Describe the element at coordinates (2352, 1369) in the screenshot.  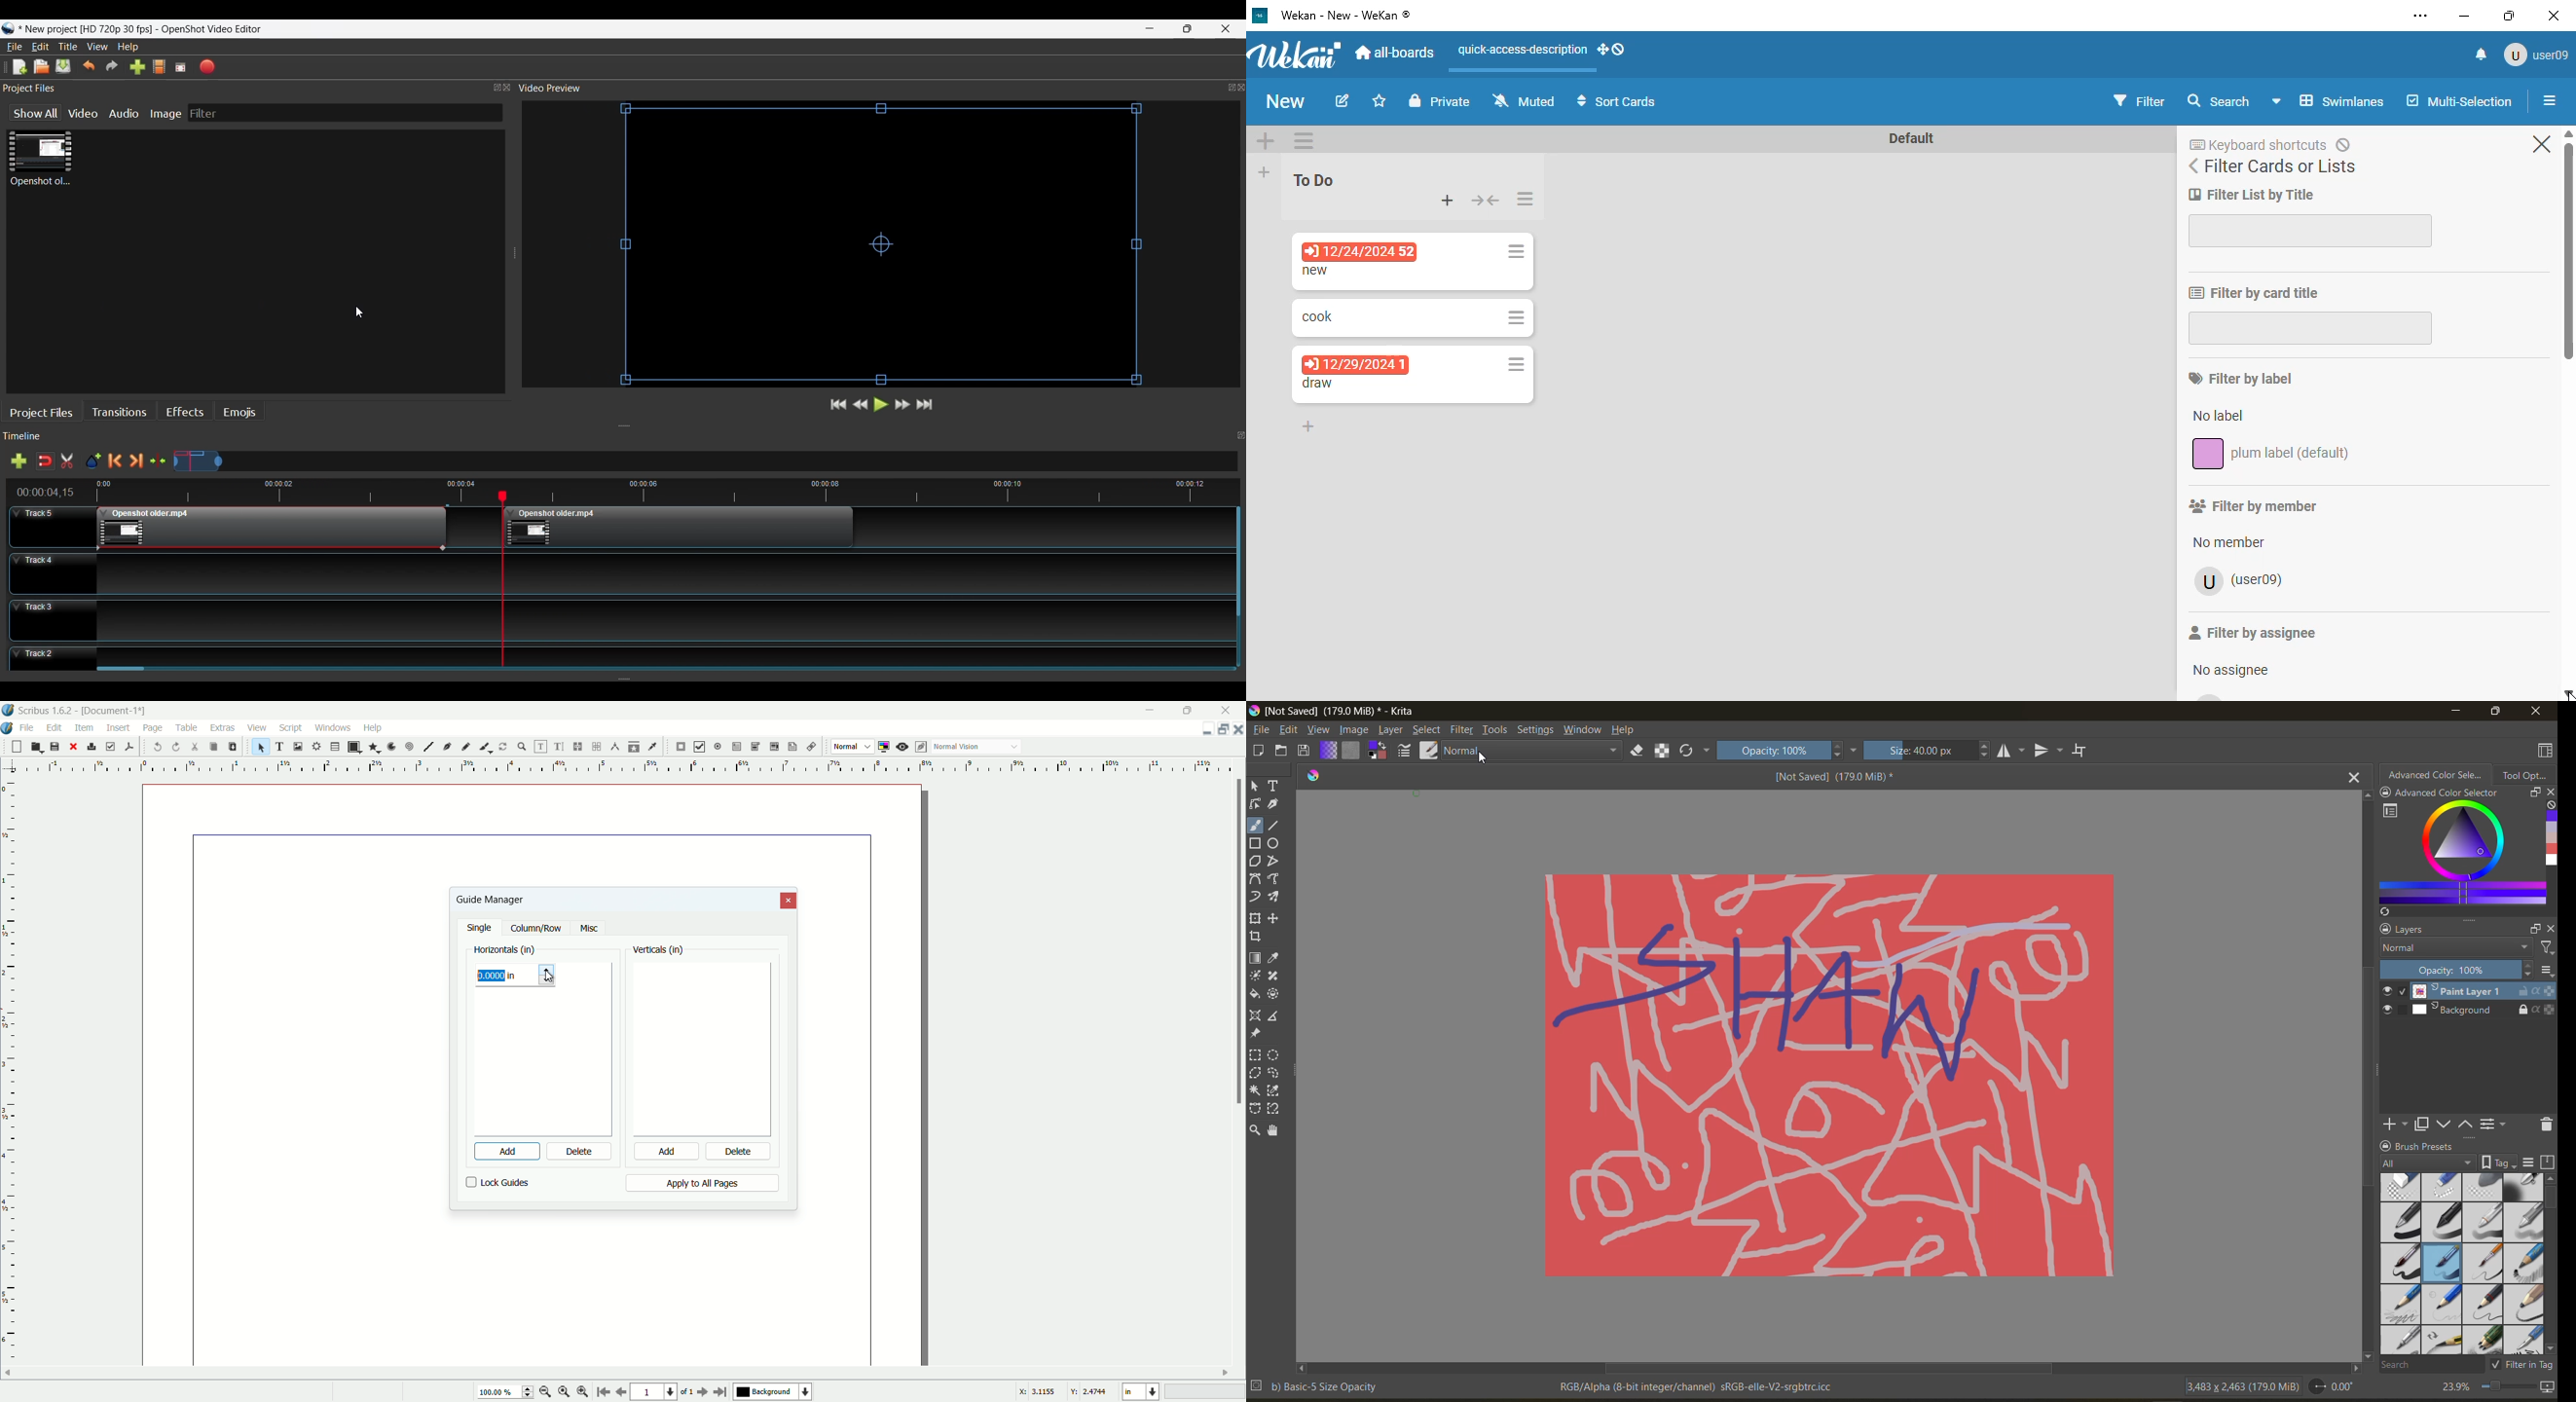
I see `scroll right` at that location.